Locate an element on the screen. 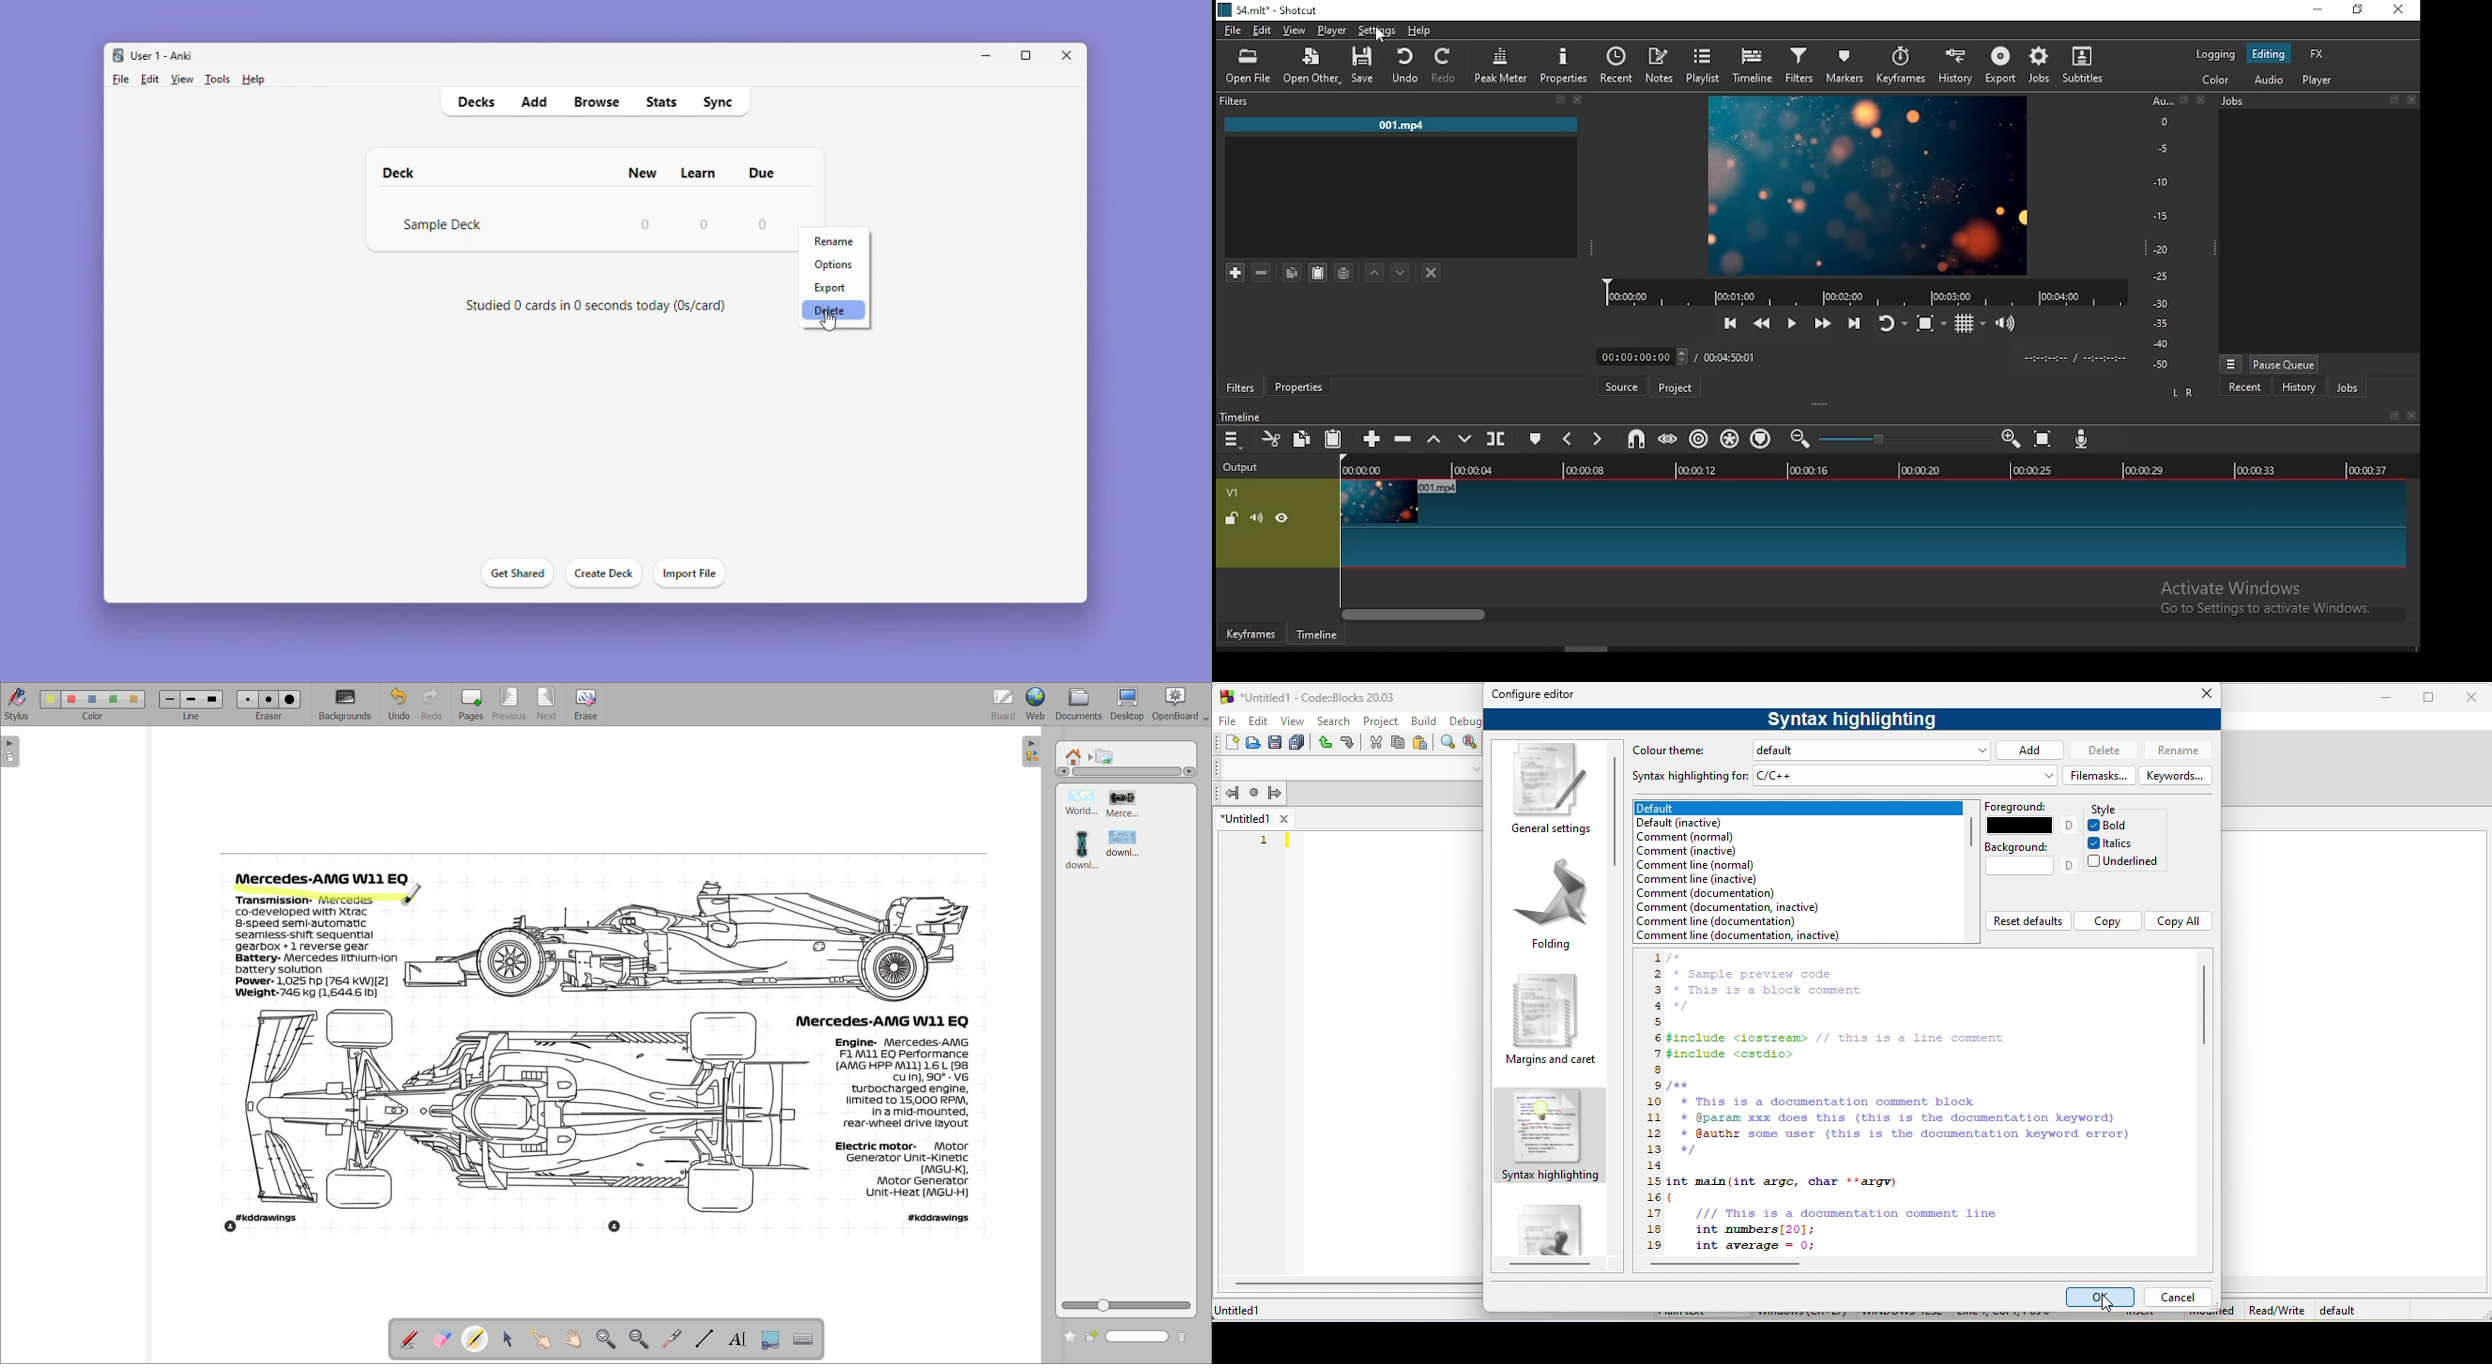 Image resolution: width=2492 pixels, height=1372 pixels. virtual pointer is located at coordinates (673, 1339).